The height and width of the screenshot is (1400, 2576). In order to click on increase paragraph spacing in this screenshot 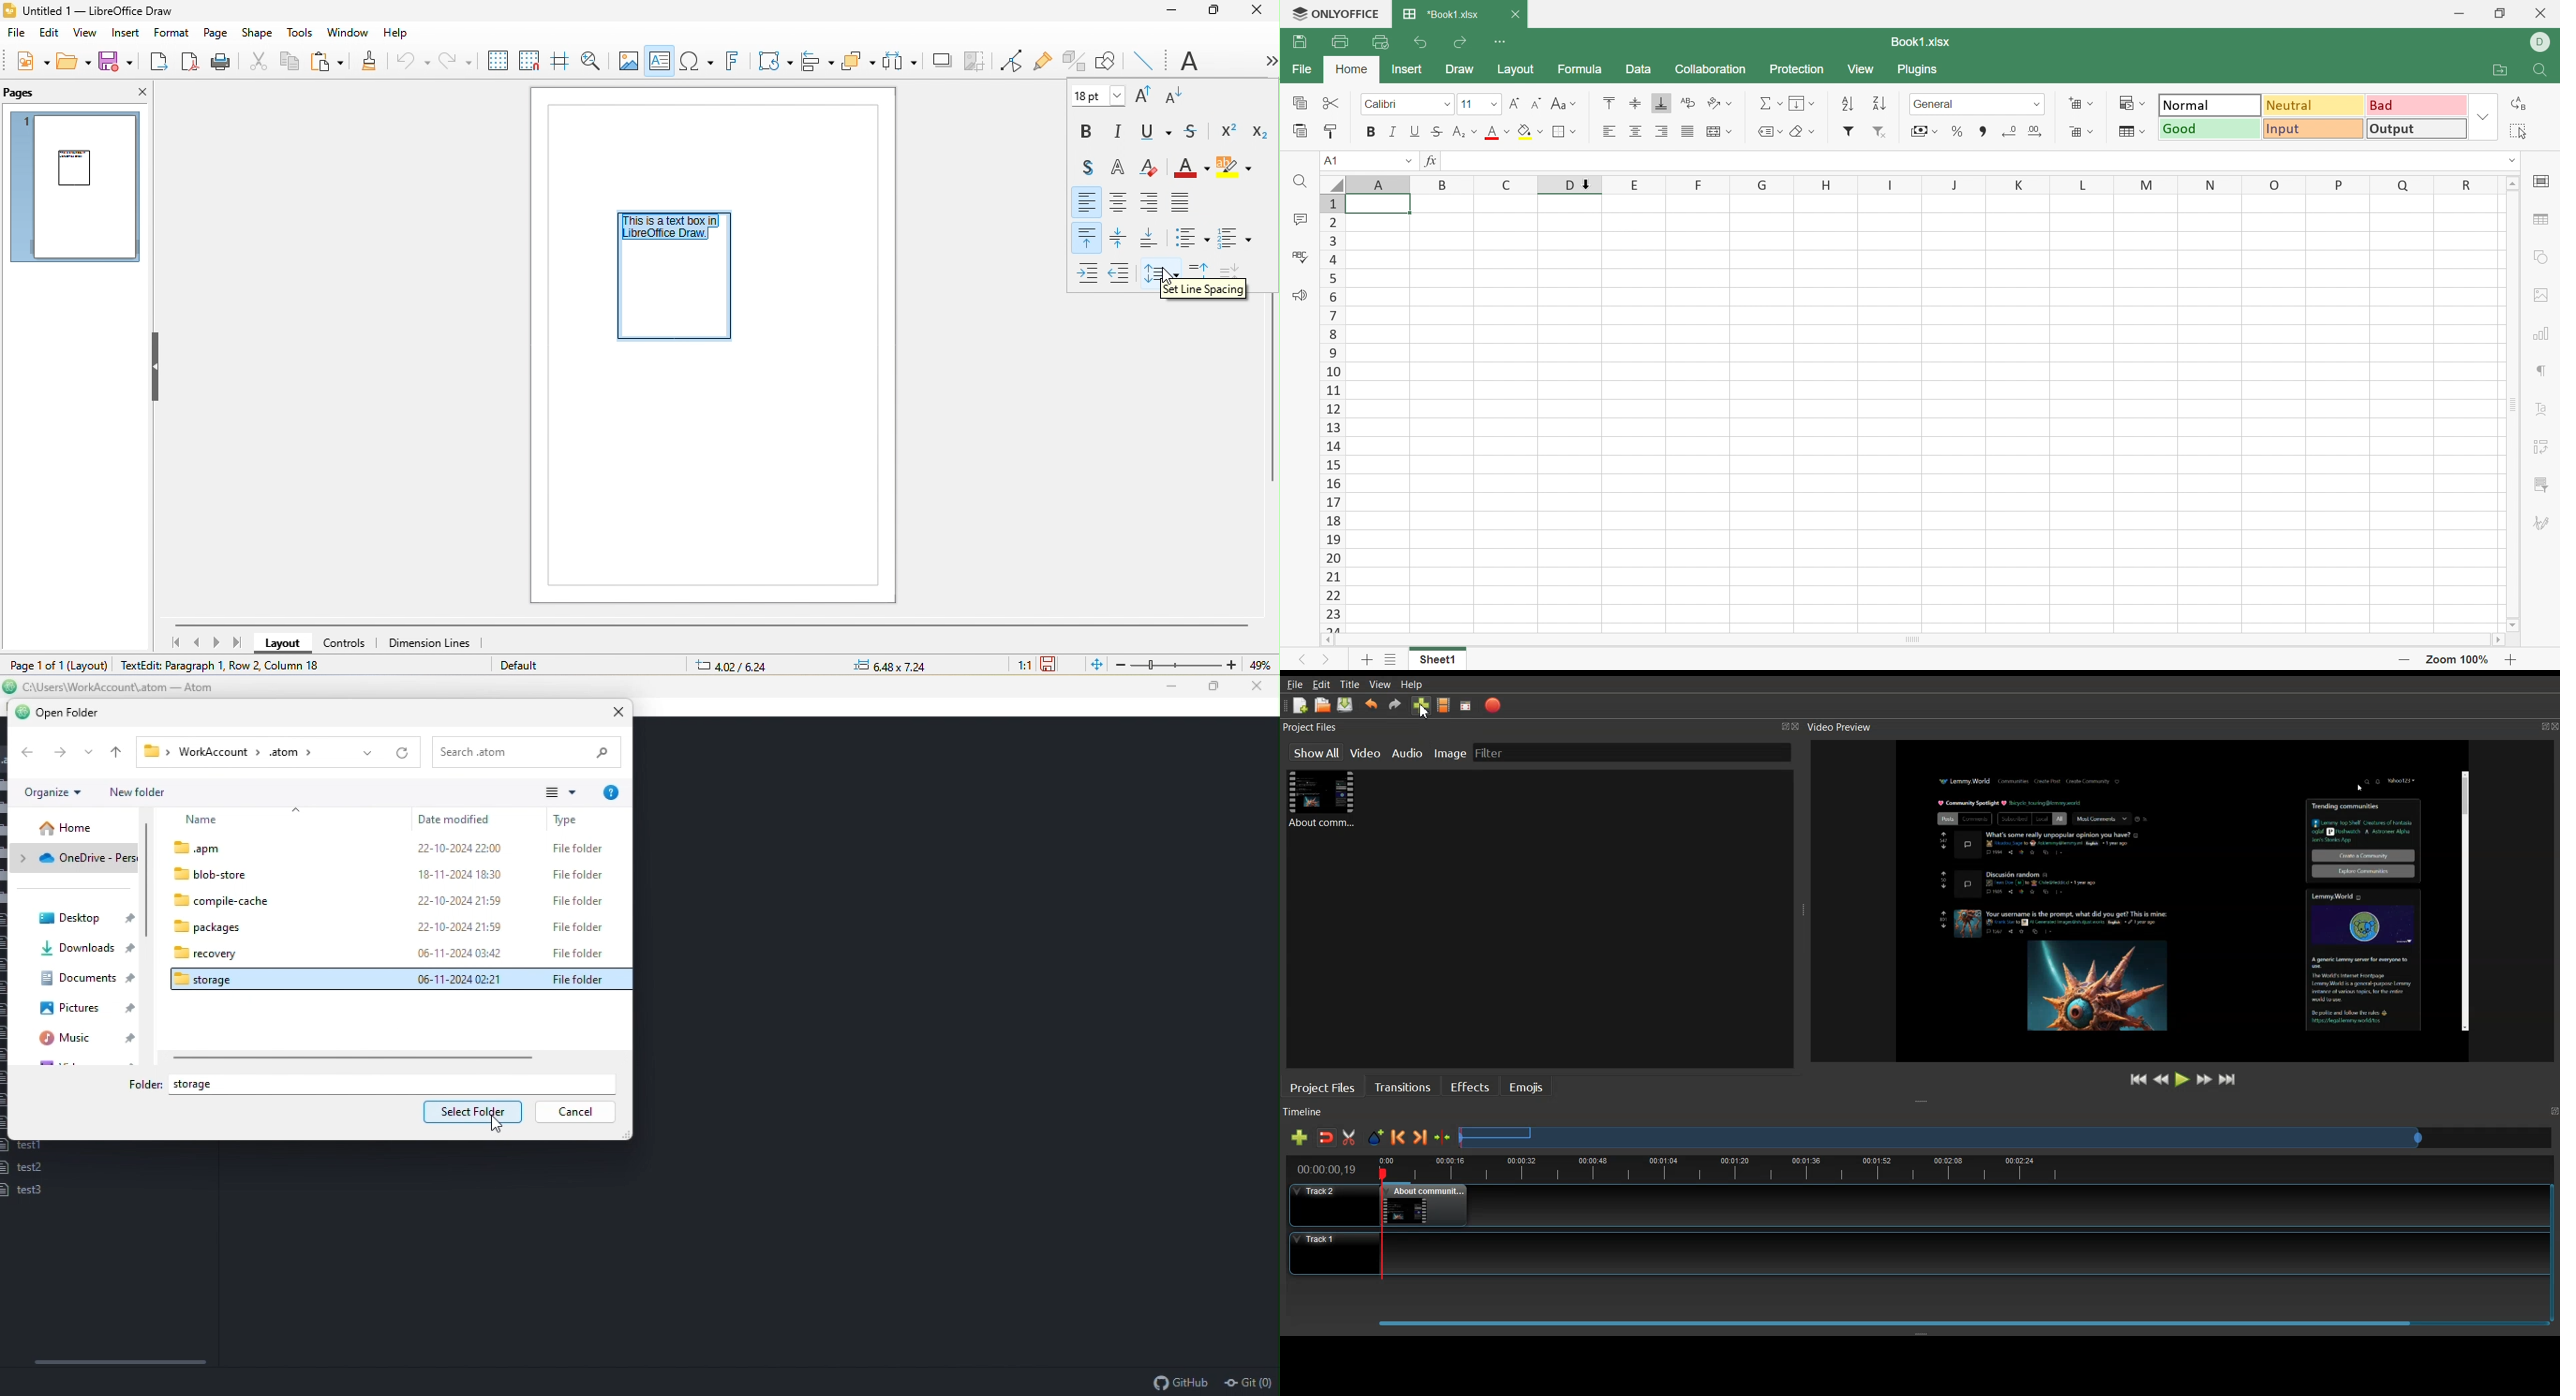, I will do `click(1198, 269)`.